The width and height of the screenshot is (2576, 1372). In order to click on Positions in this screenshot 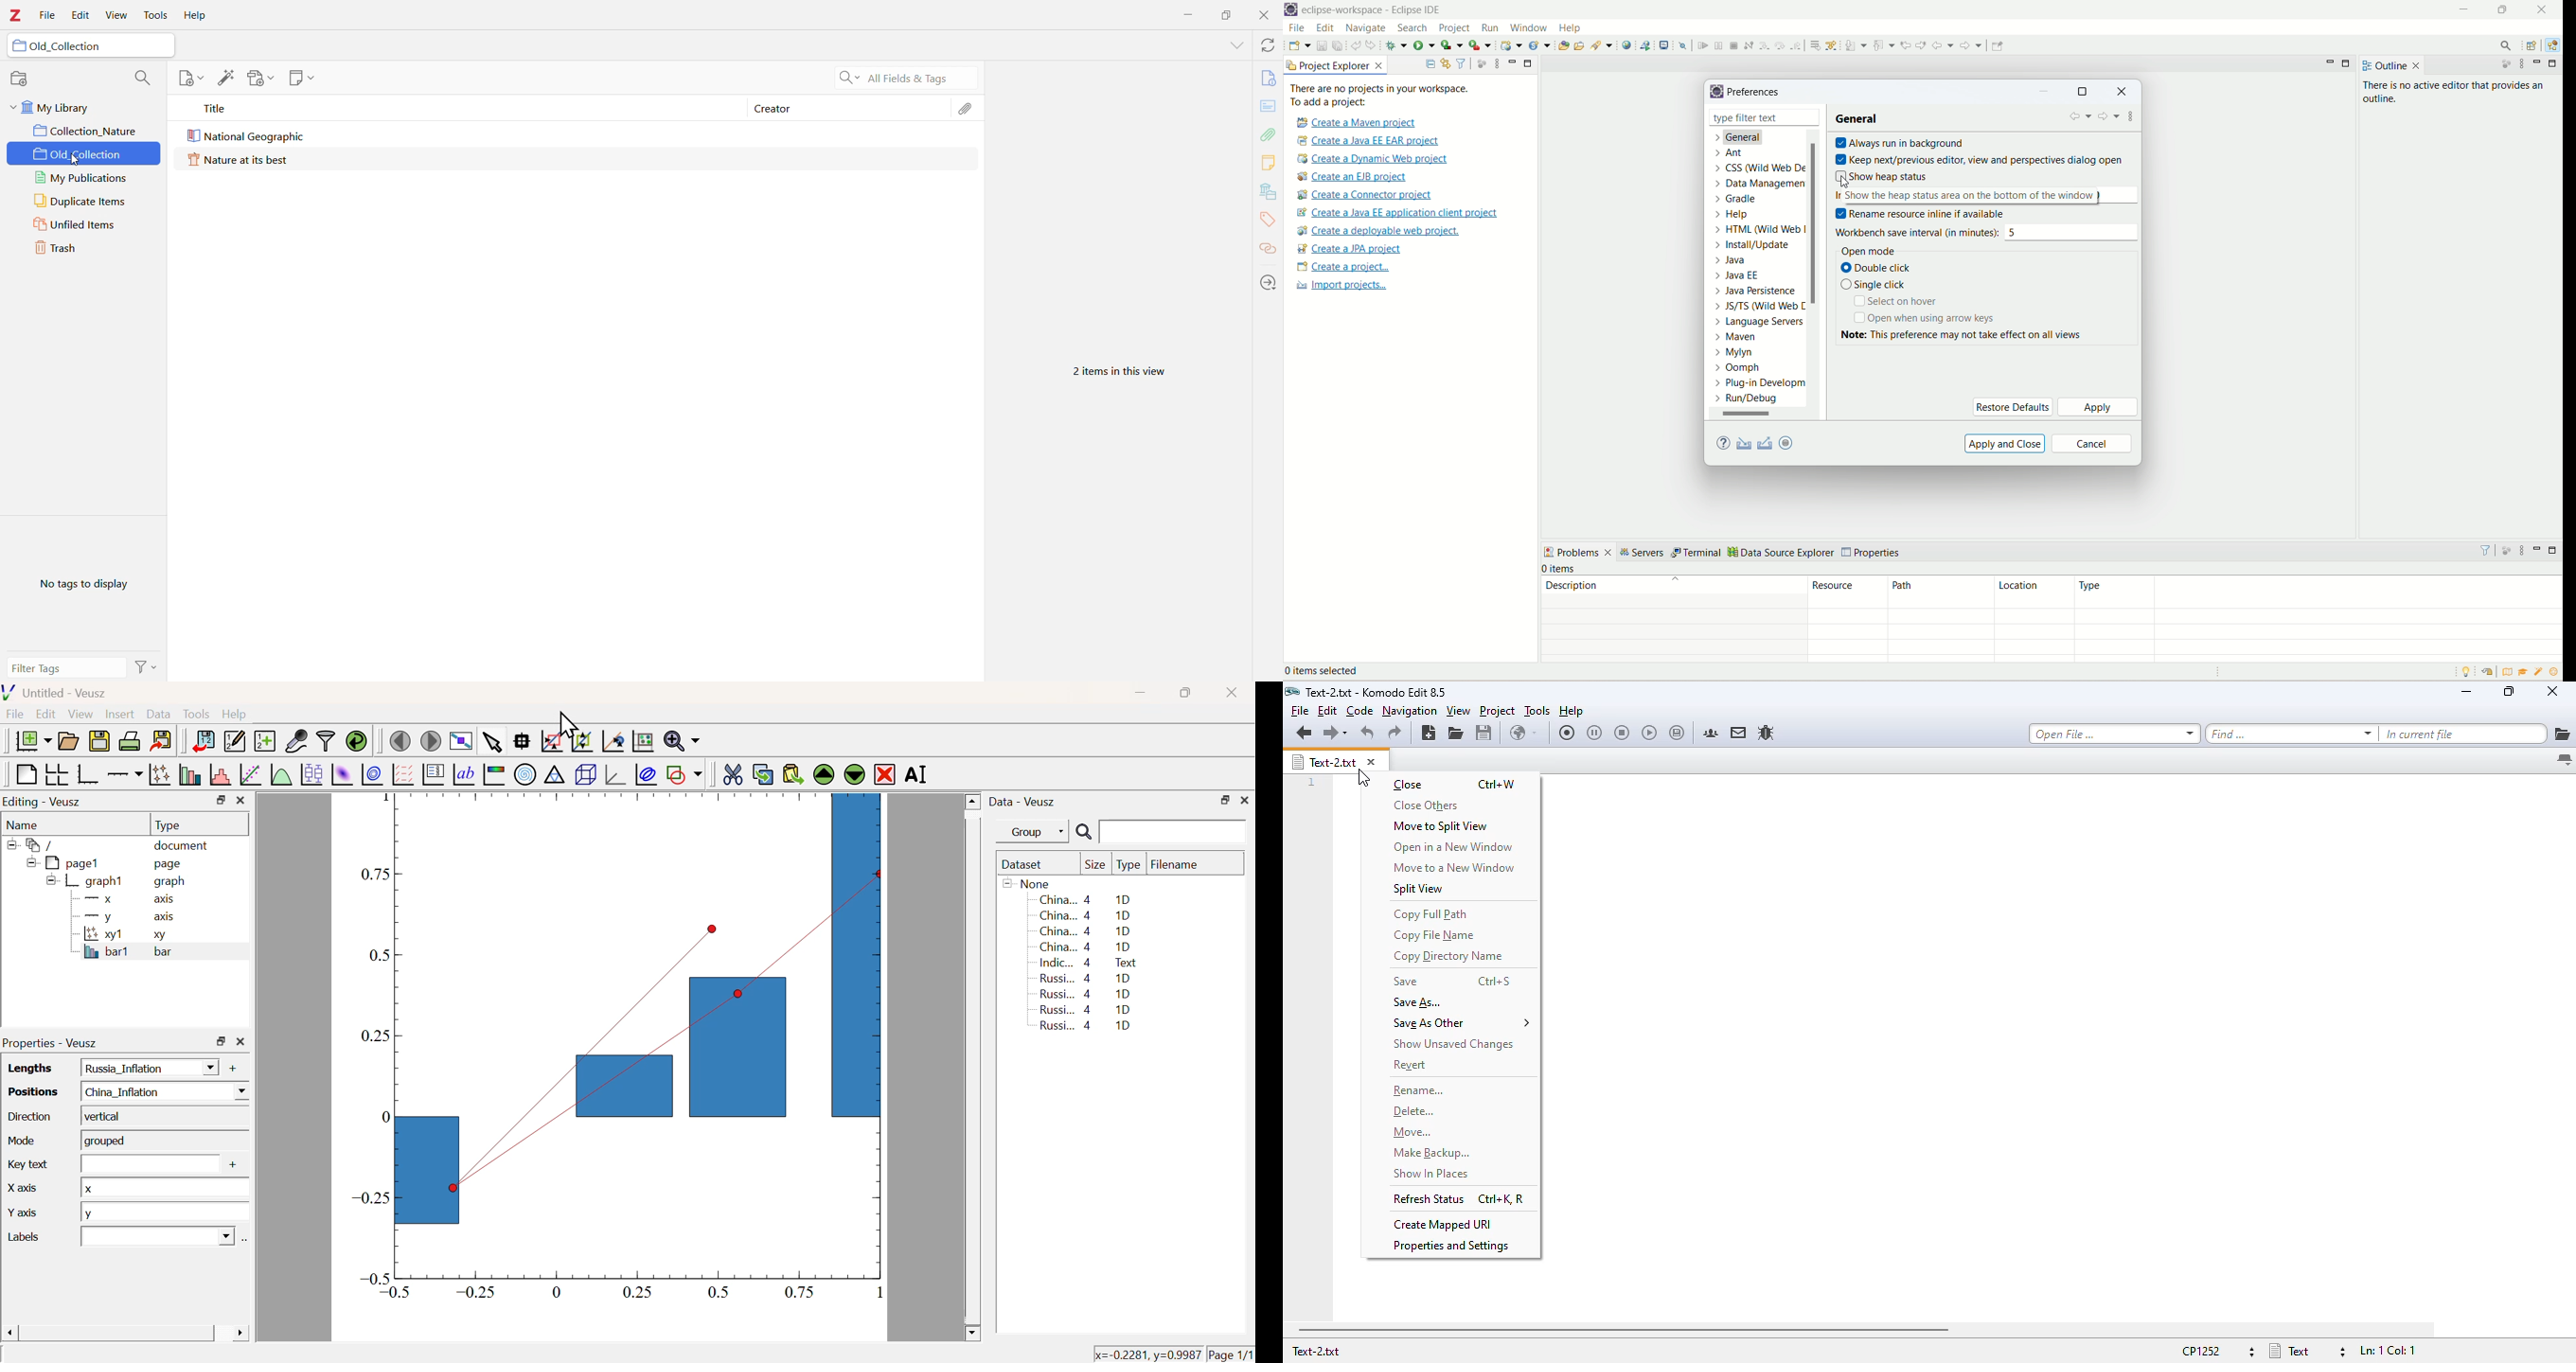, I will do `click(29, 1090)`.